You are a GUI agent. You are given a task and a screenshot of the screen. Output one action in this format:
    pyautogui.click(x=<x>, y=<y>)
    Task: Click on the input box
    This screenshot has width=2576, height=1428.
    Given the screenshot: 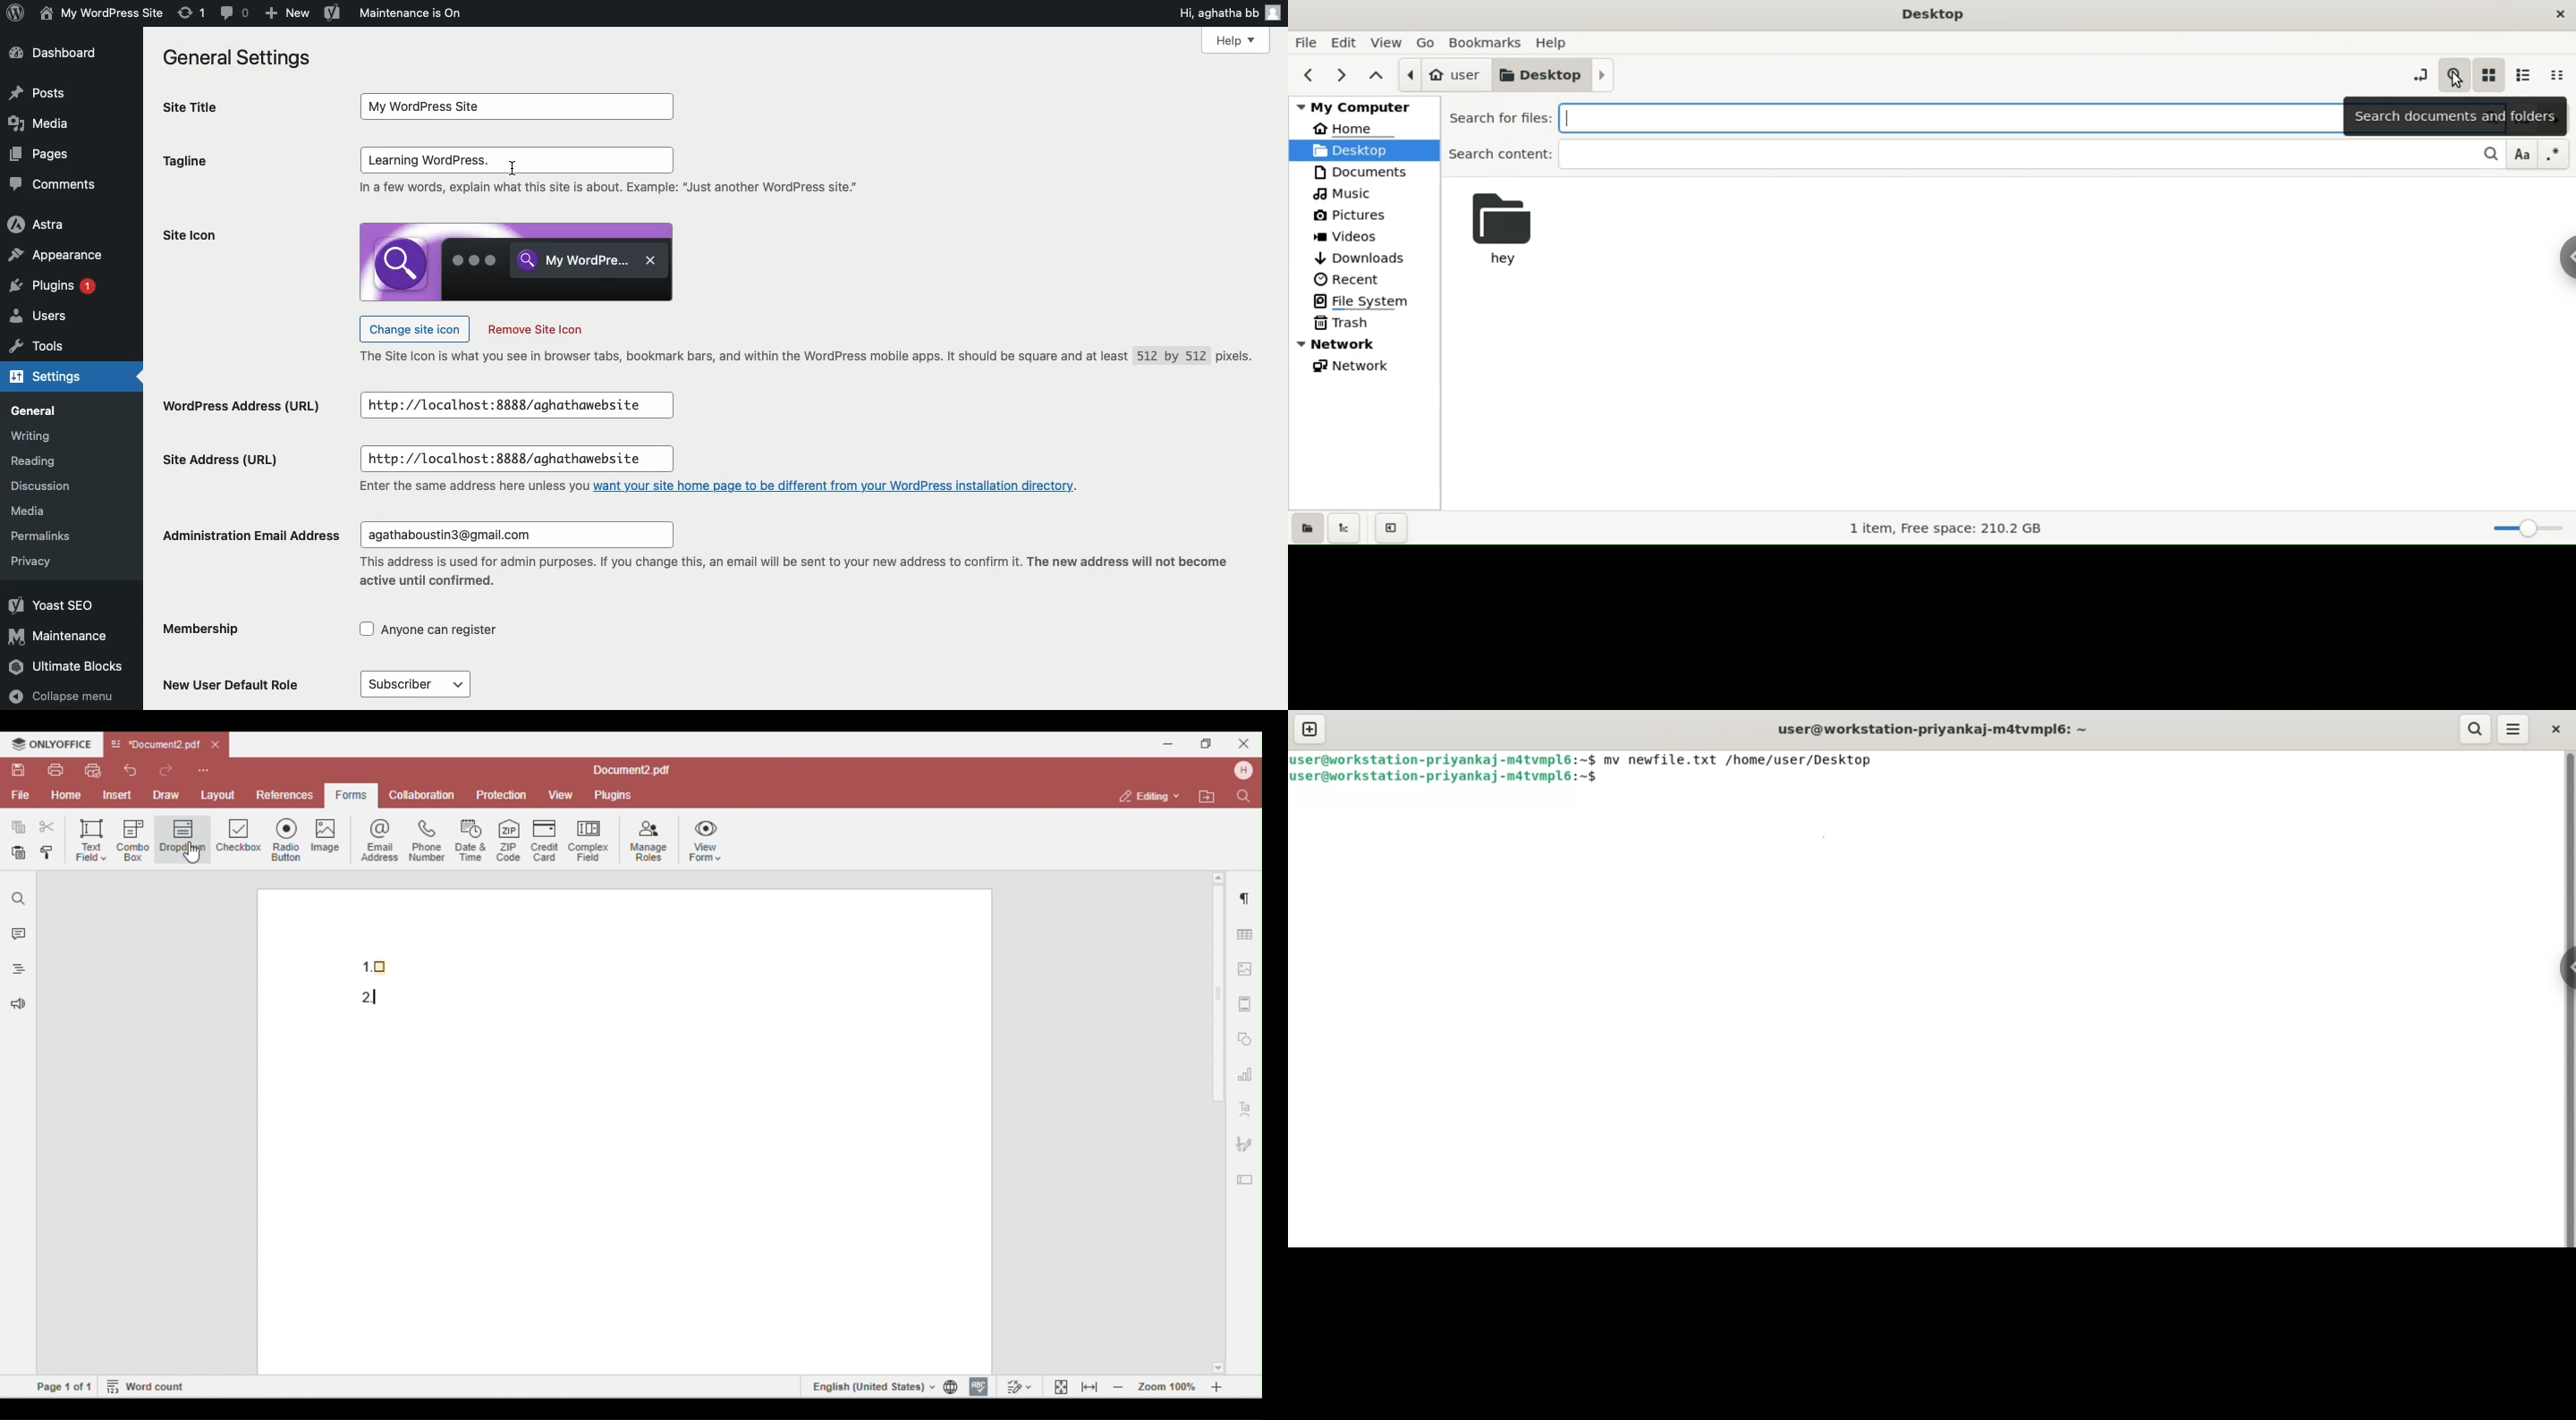 What is the action you would take?
    pyautogui.click(x=515, y=405)
    